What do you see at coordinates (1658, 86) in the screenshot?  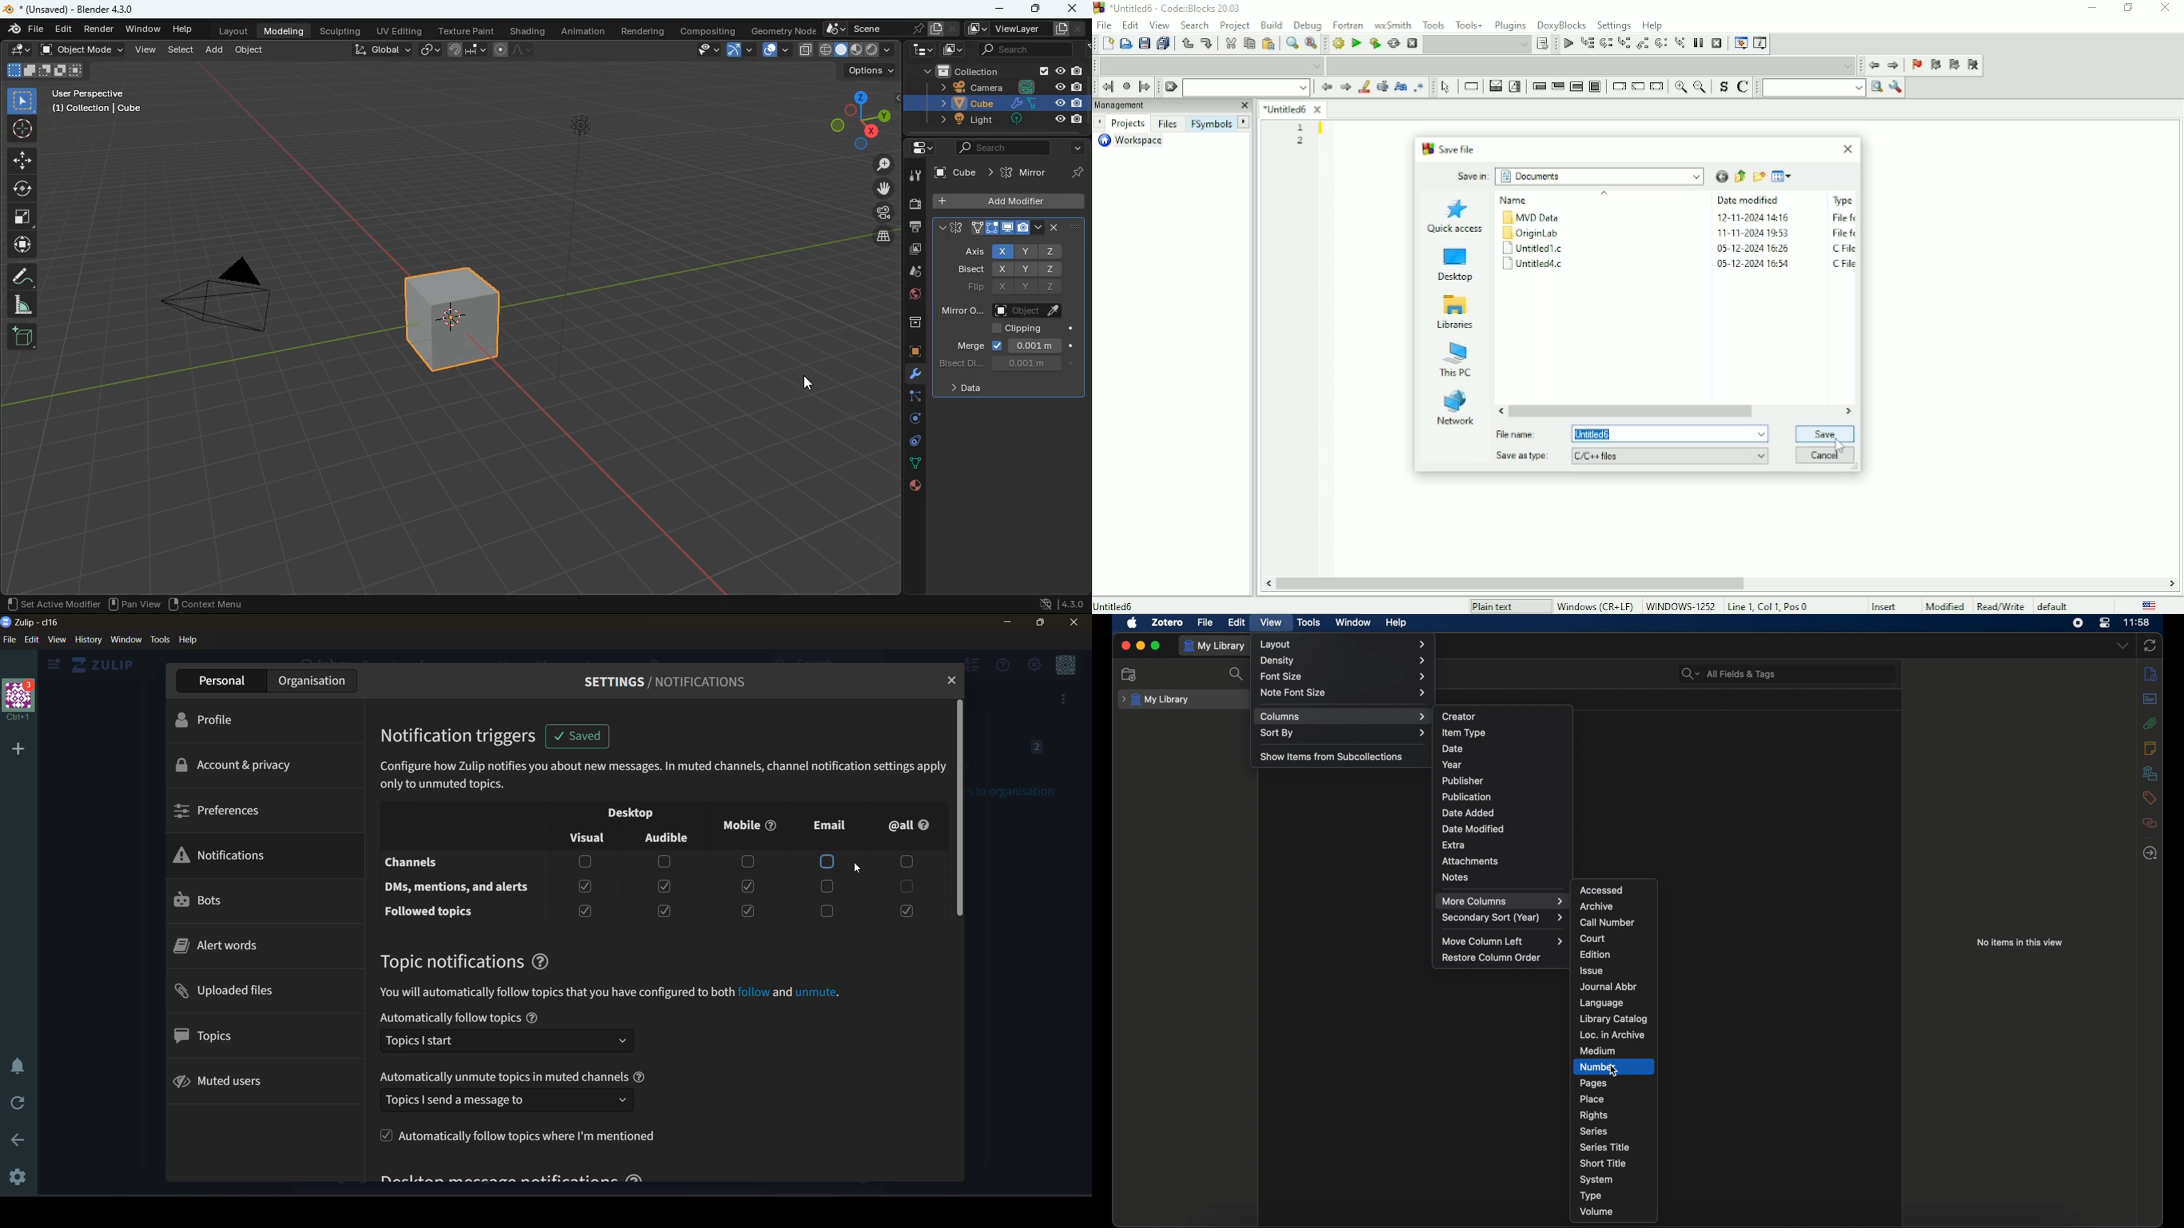 I see `Return-instruction` at bounding box center [1658, 86].